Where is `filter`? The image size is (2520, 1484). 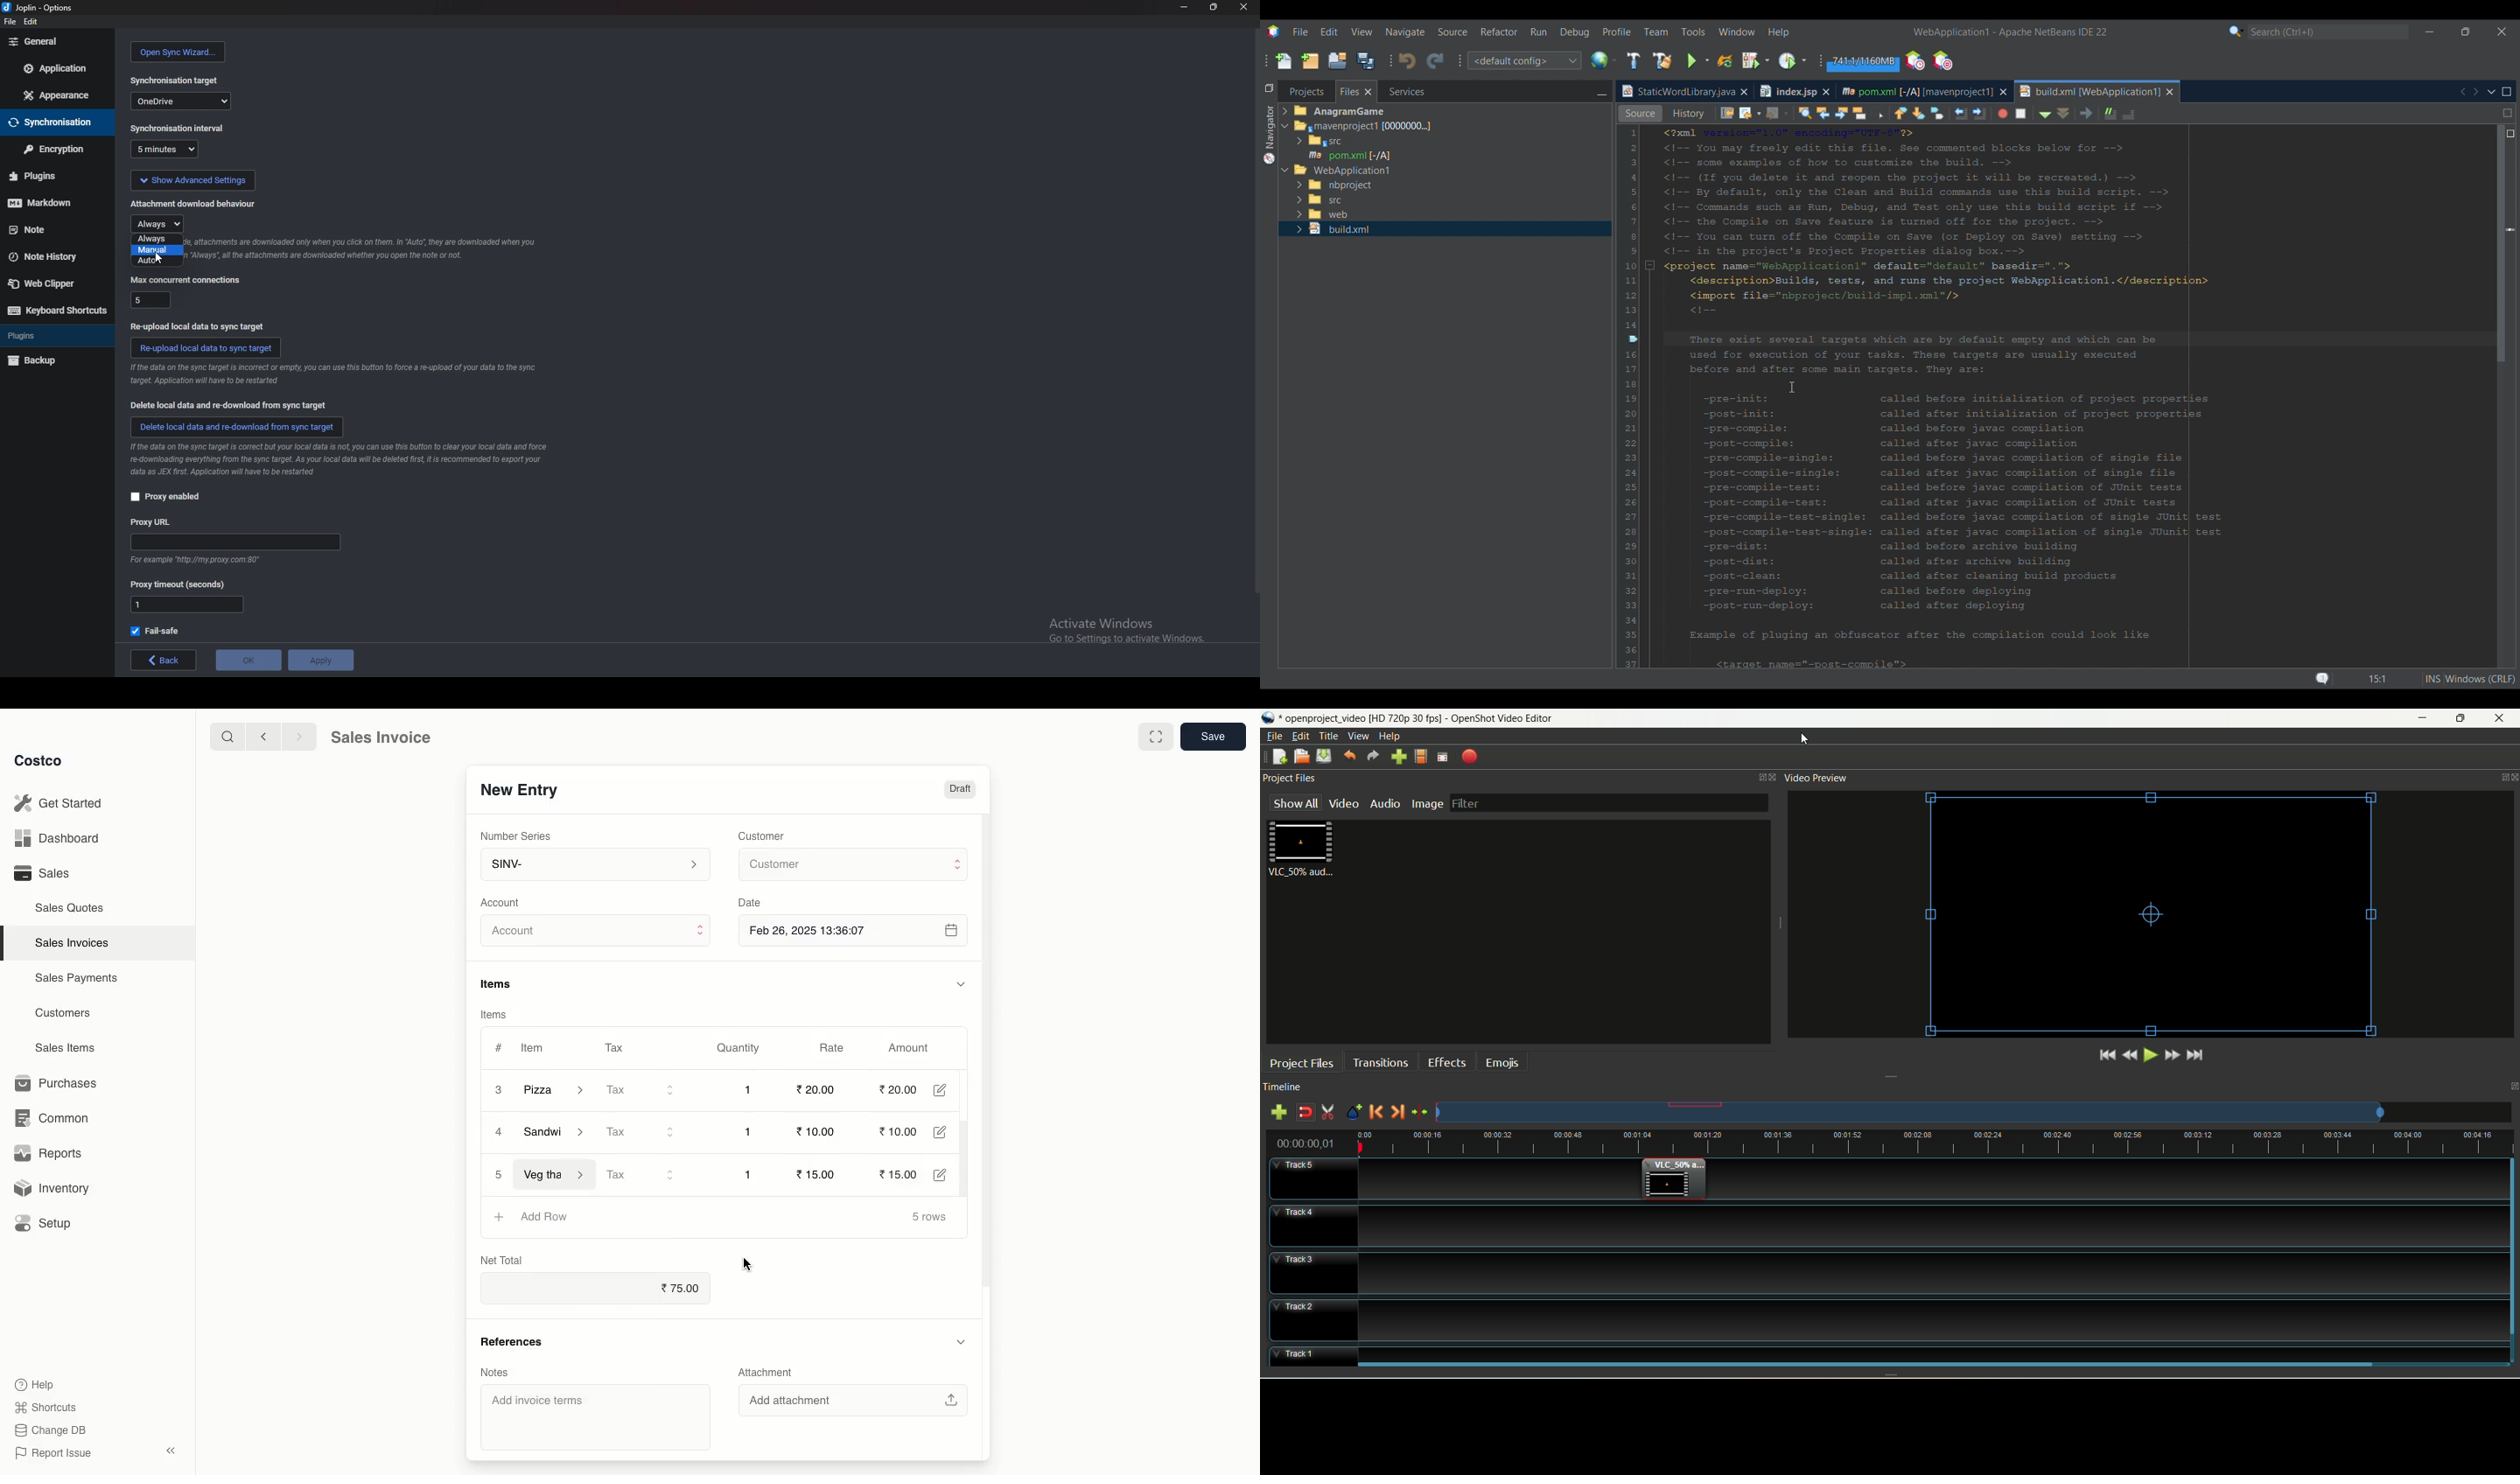 filter is located at coordinates (1609, 804).